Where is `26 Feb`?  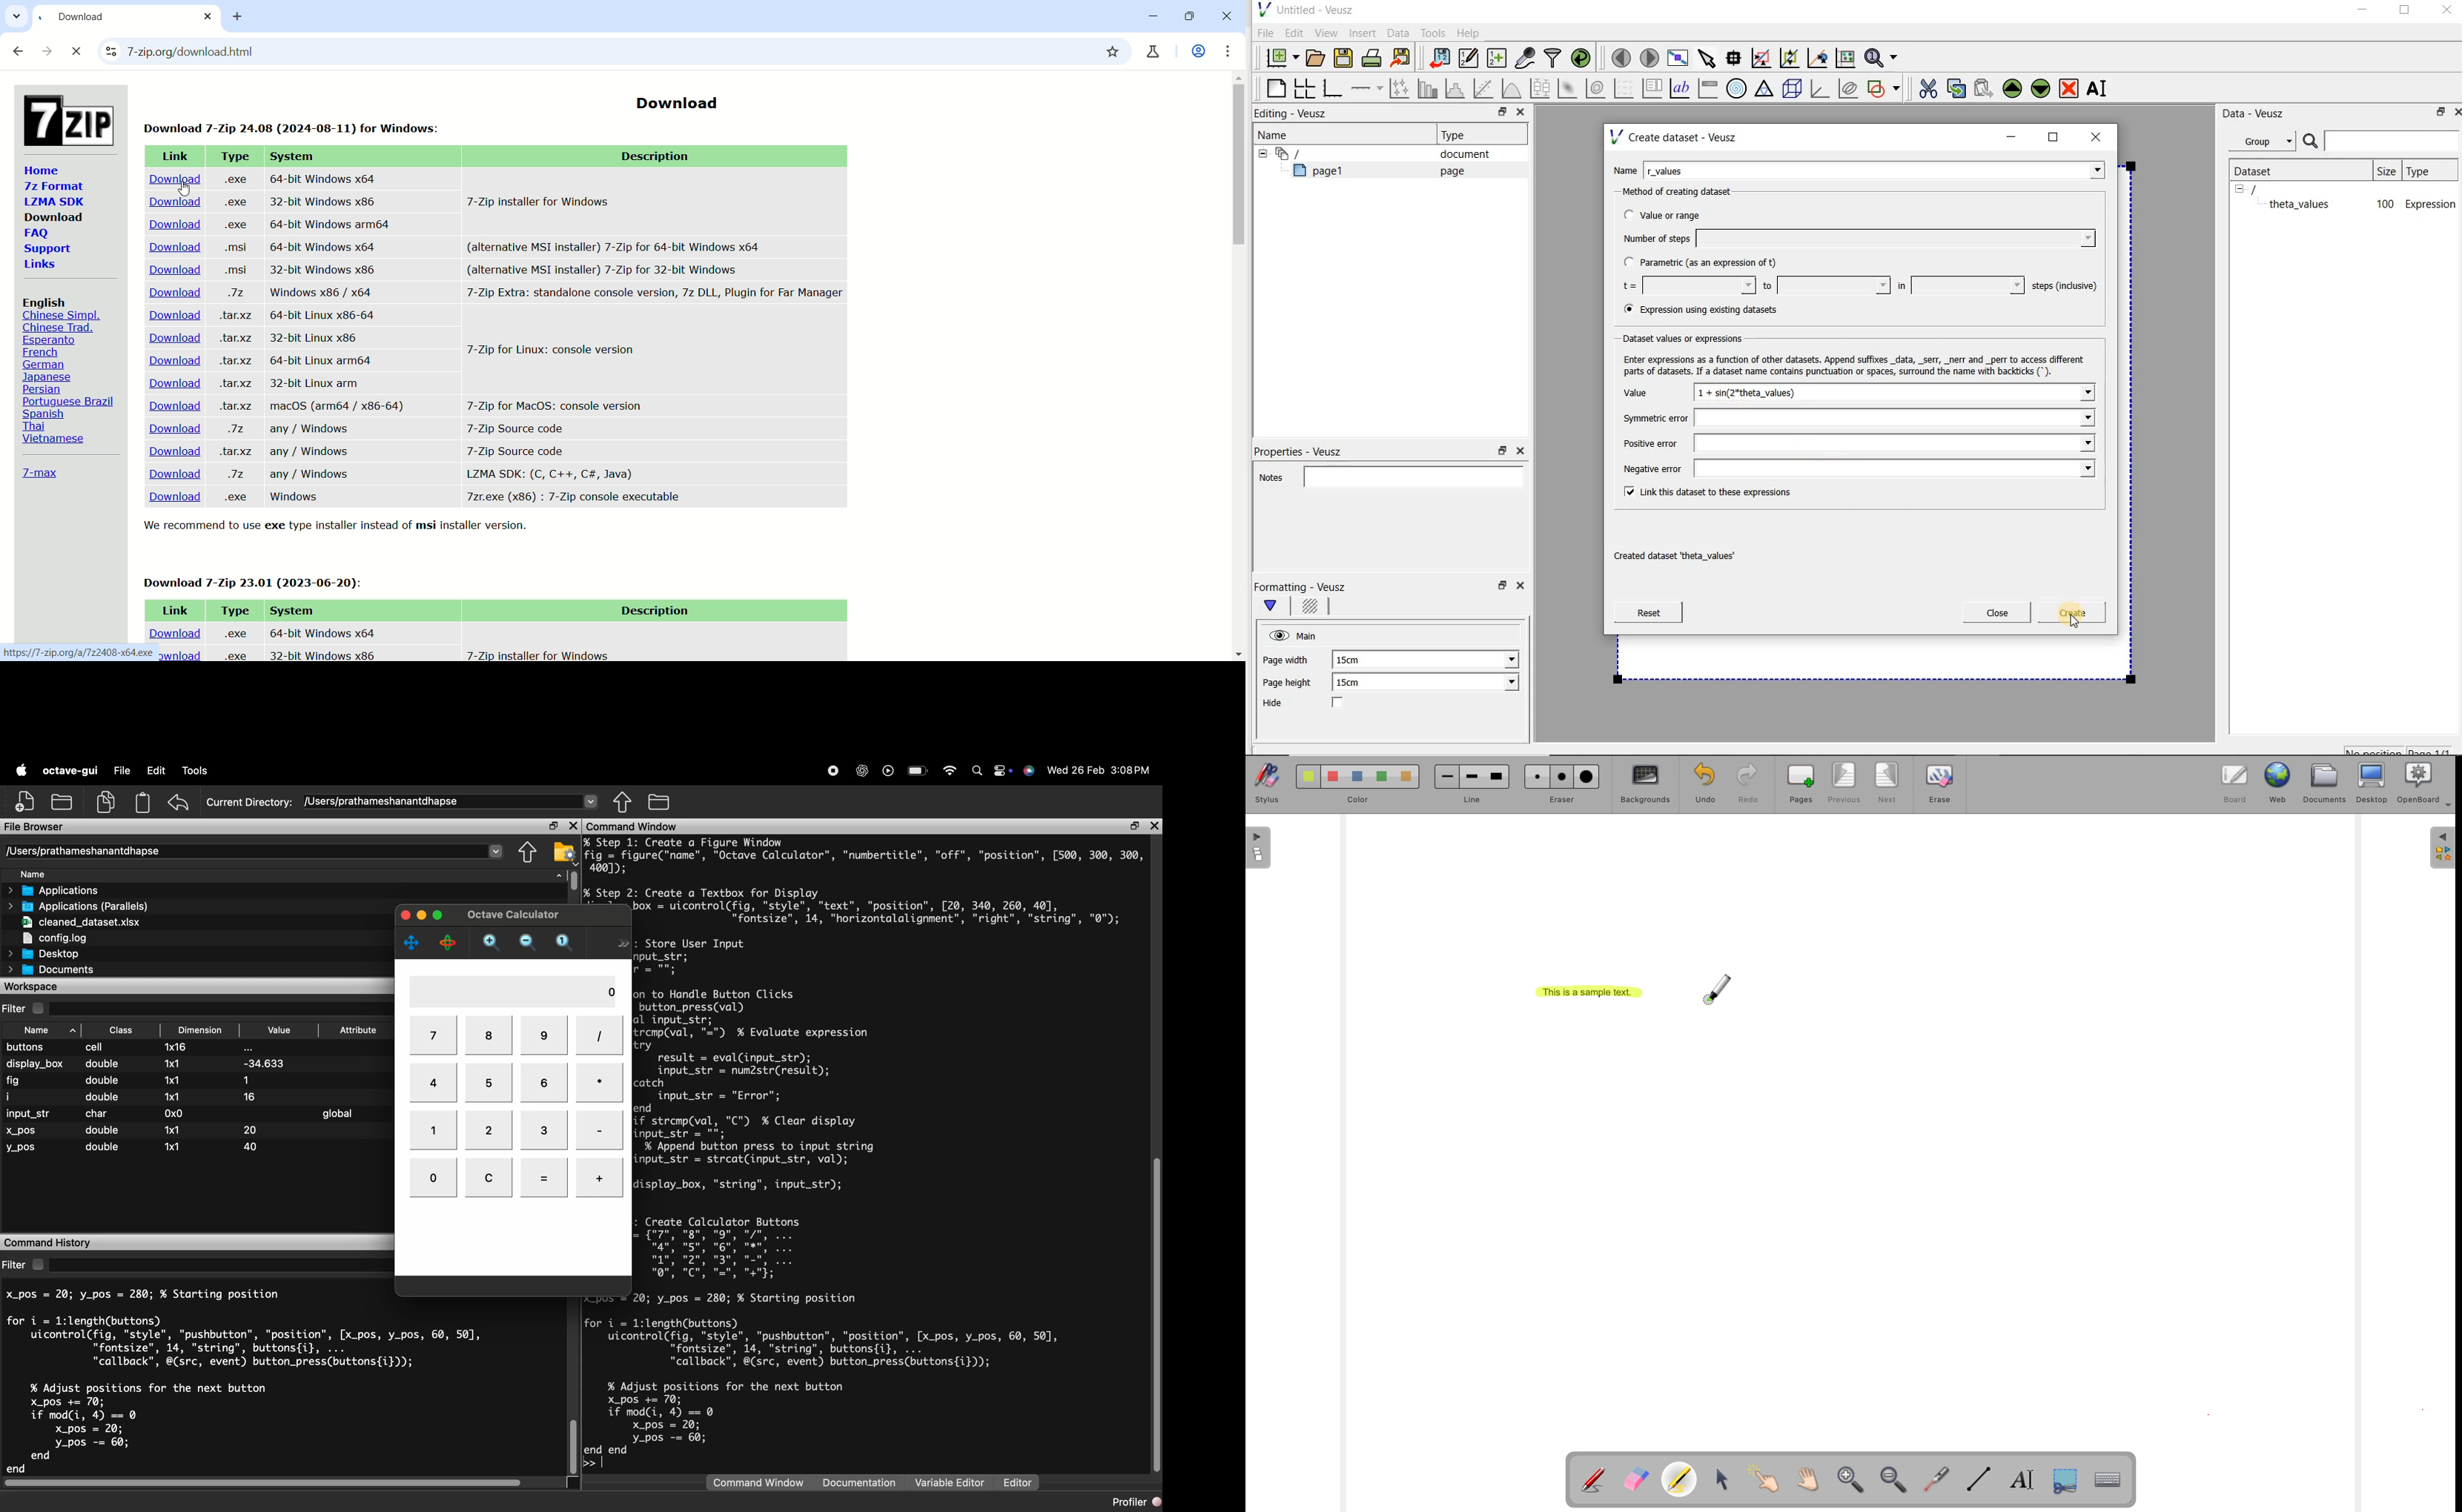 26 Feb is located at coordinates (1088, 769).